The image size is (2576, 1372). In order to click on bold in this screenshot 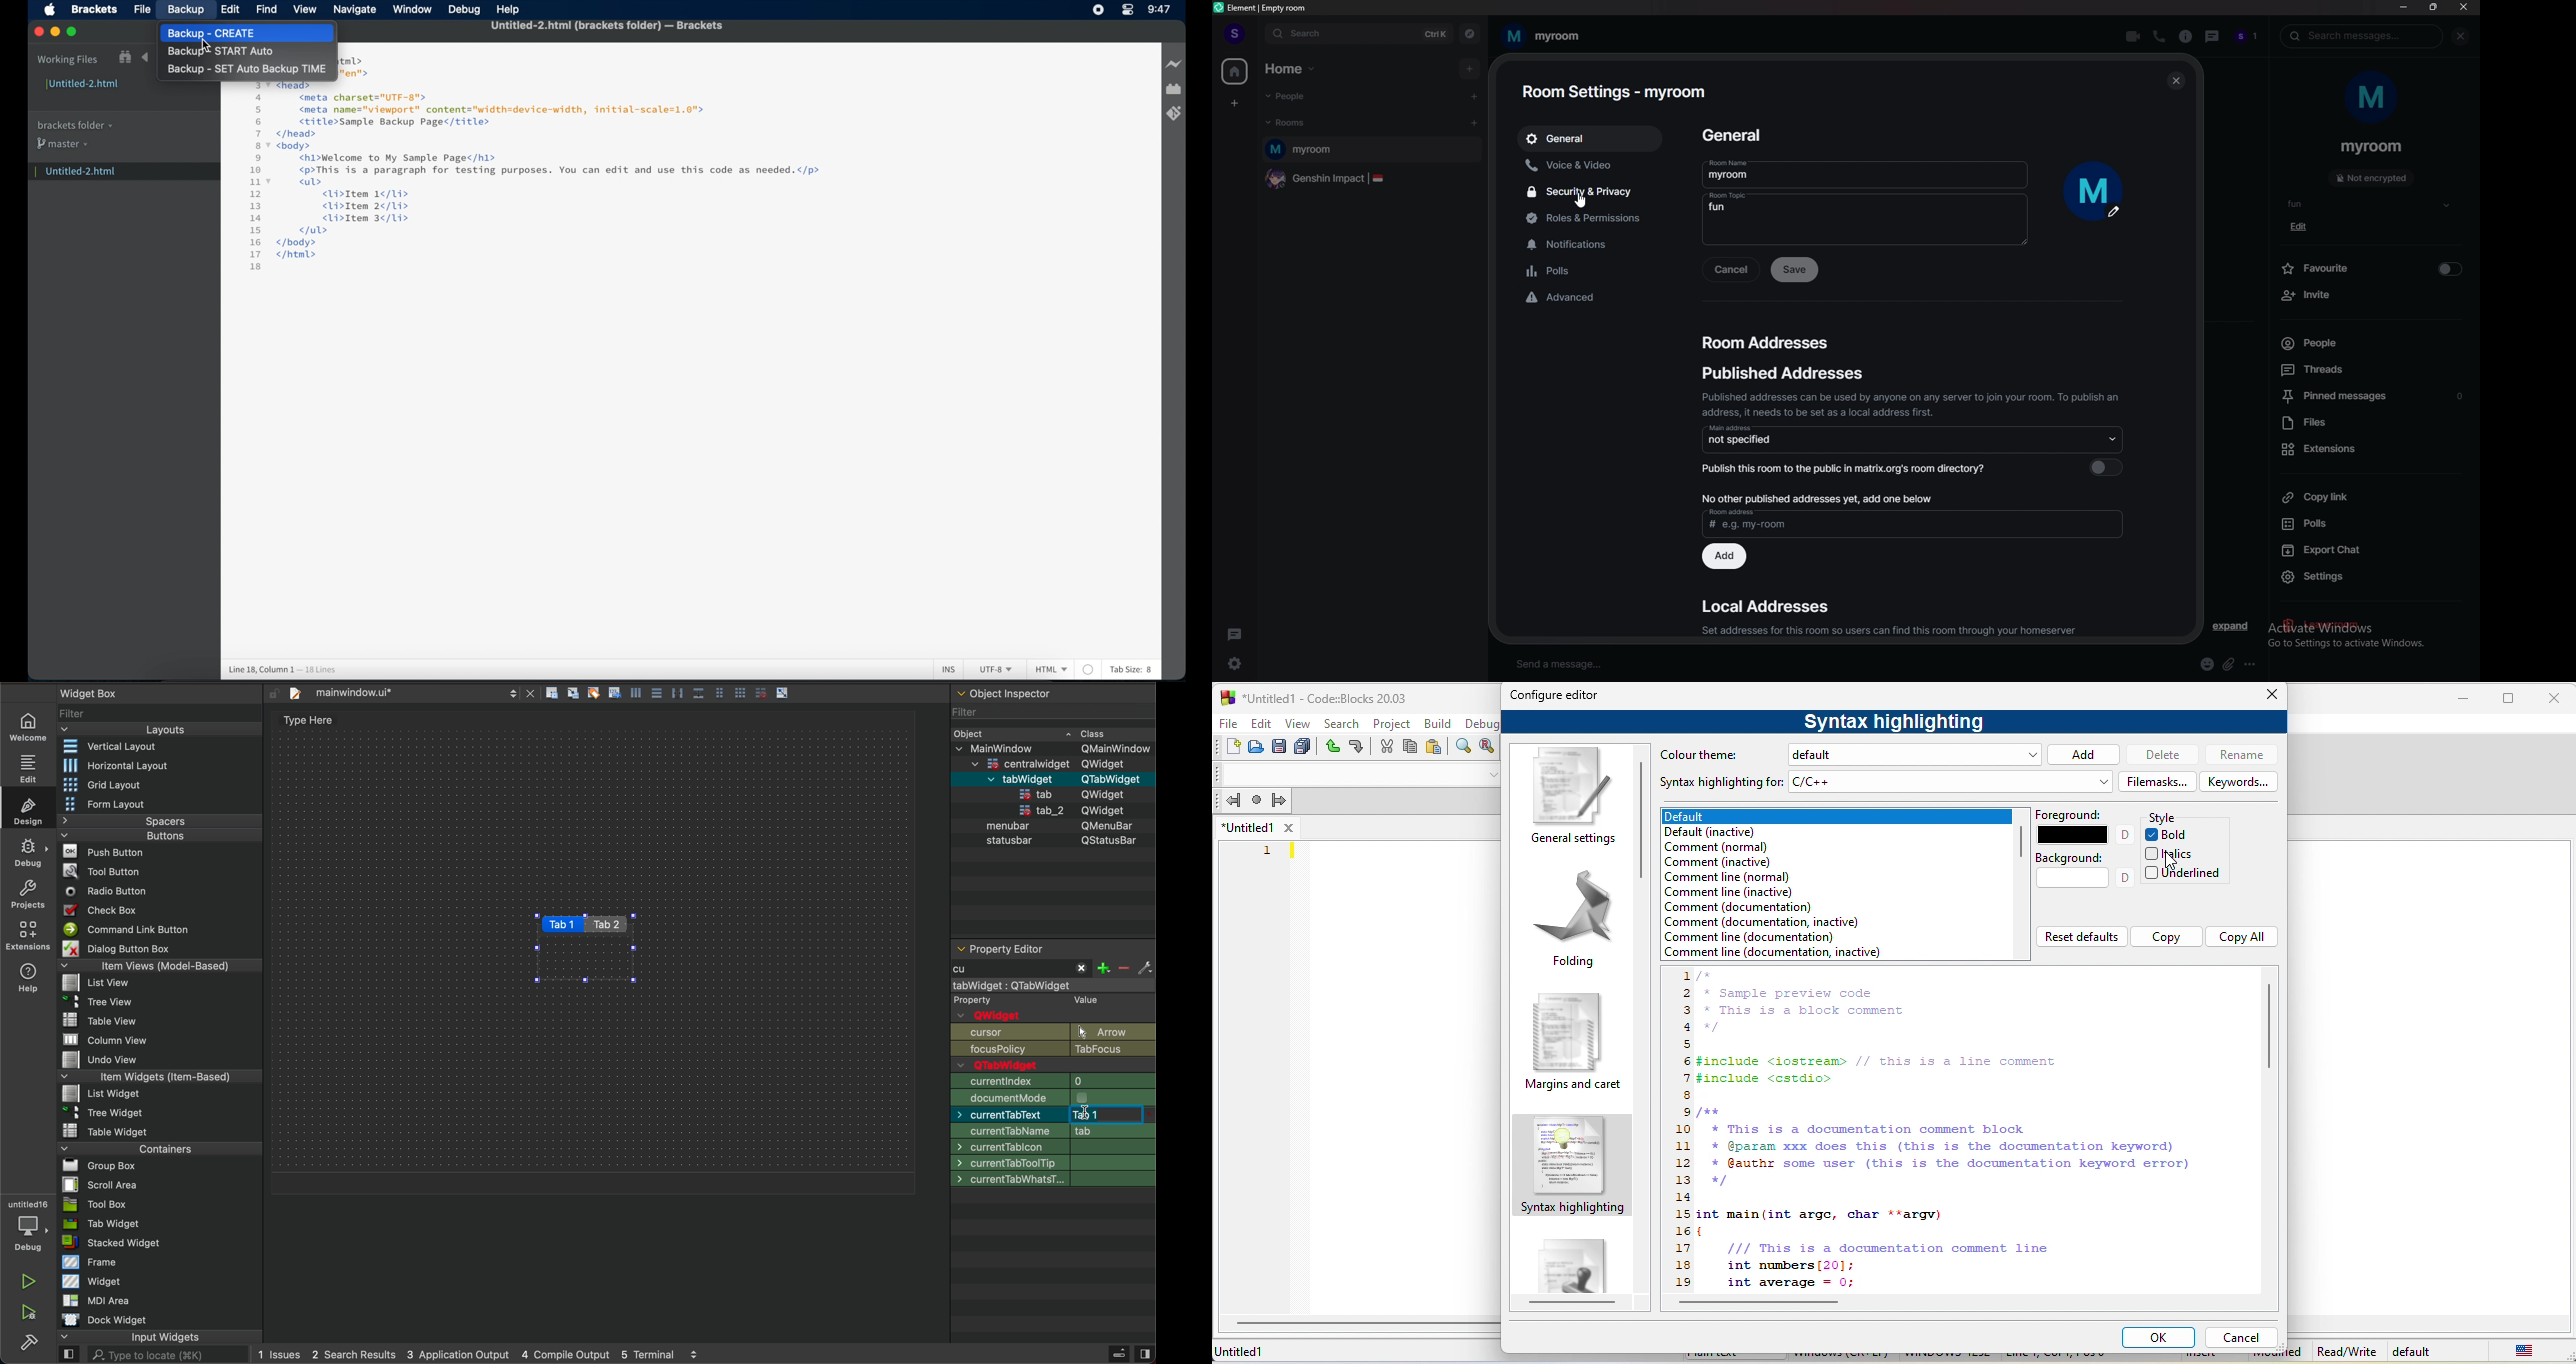, I will do `click(2172, 835)`.